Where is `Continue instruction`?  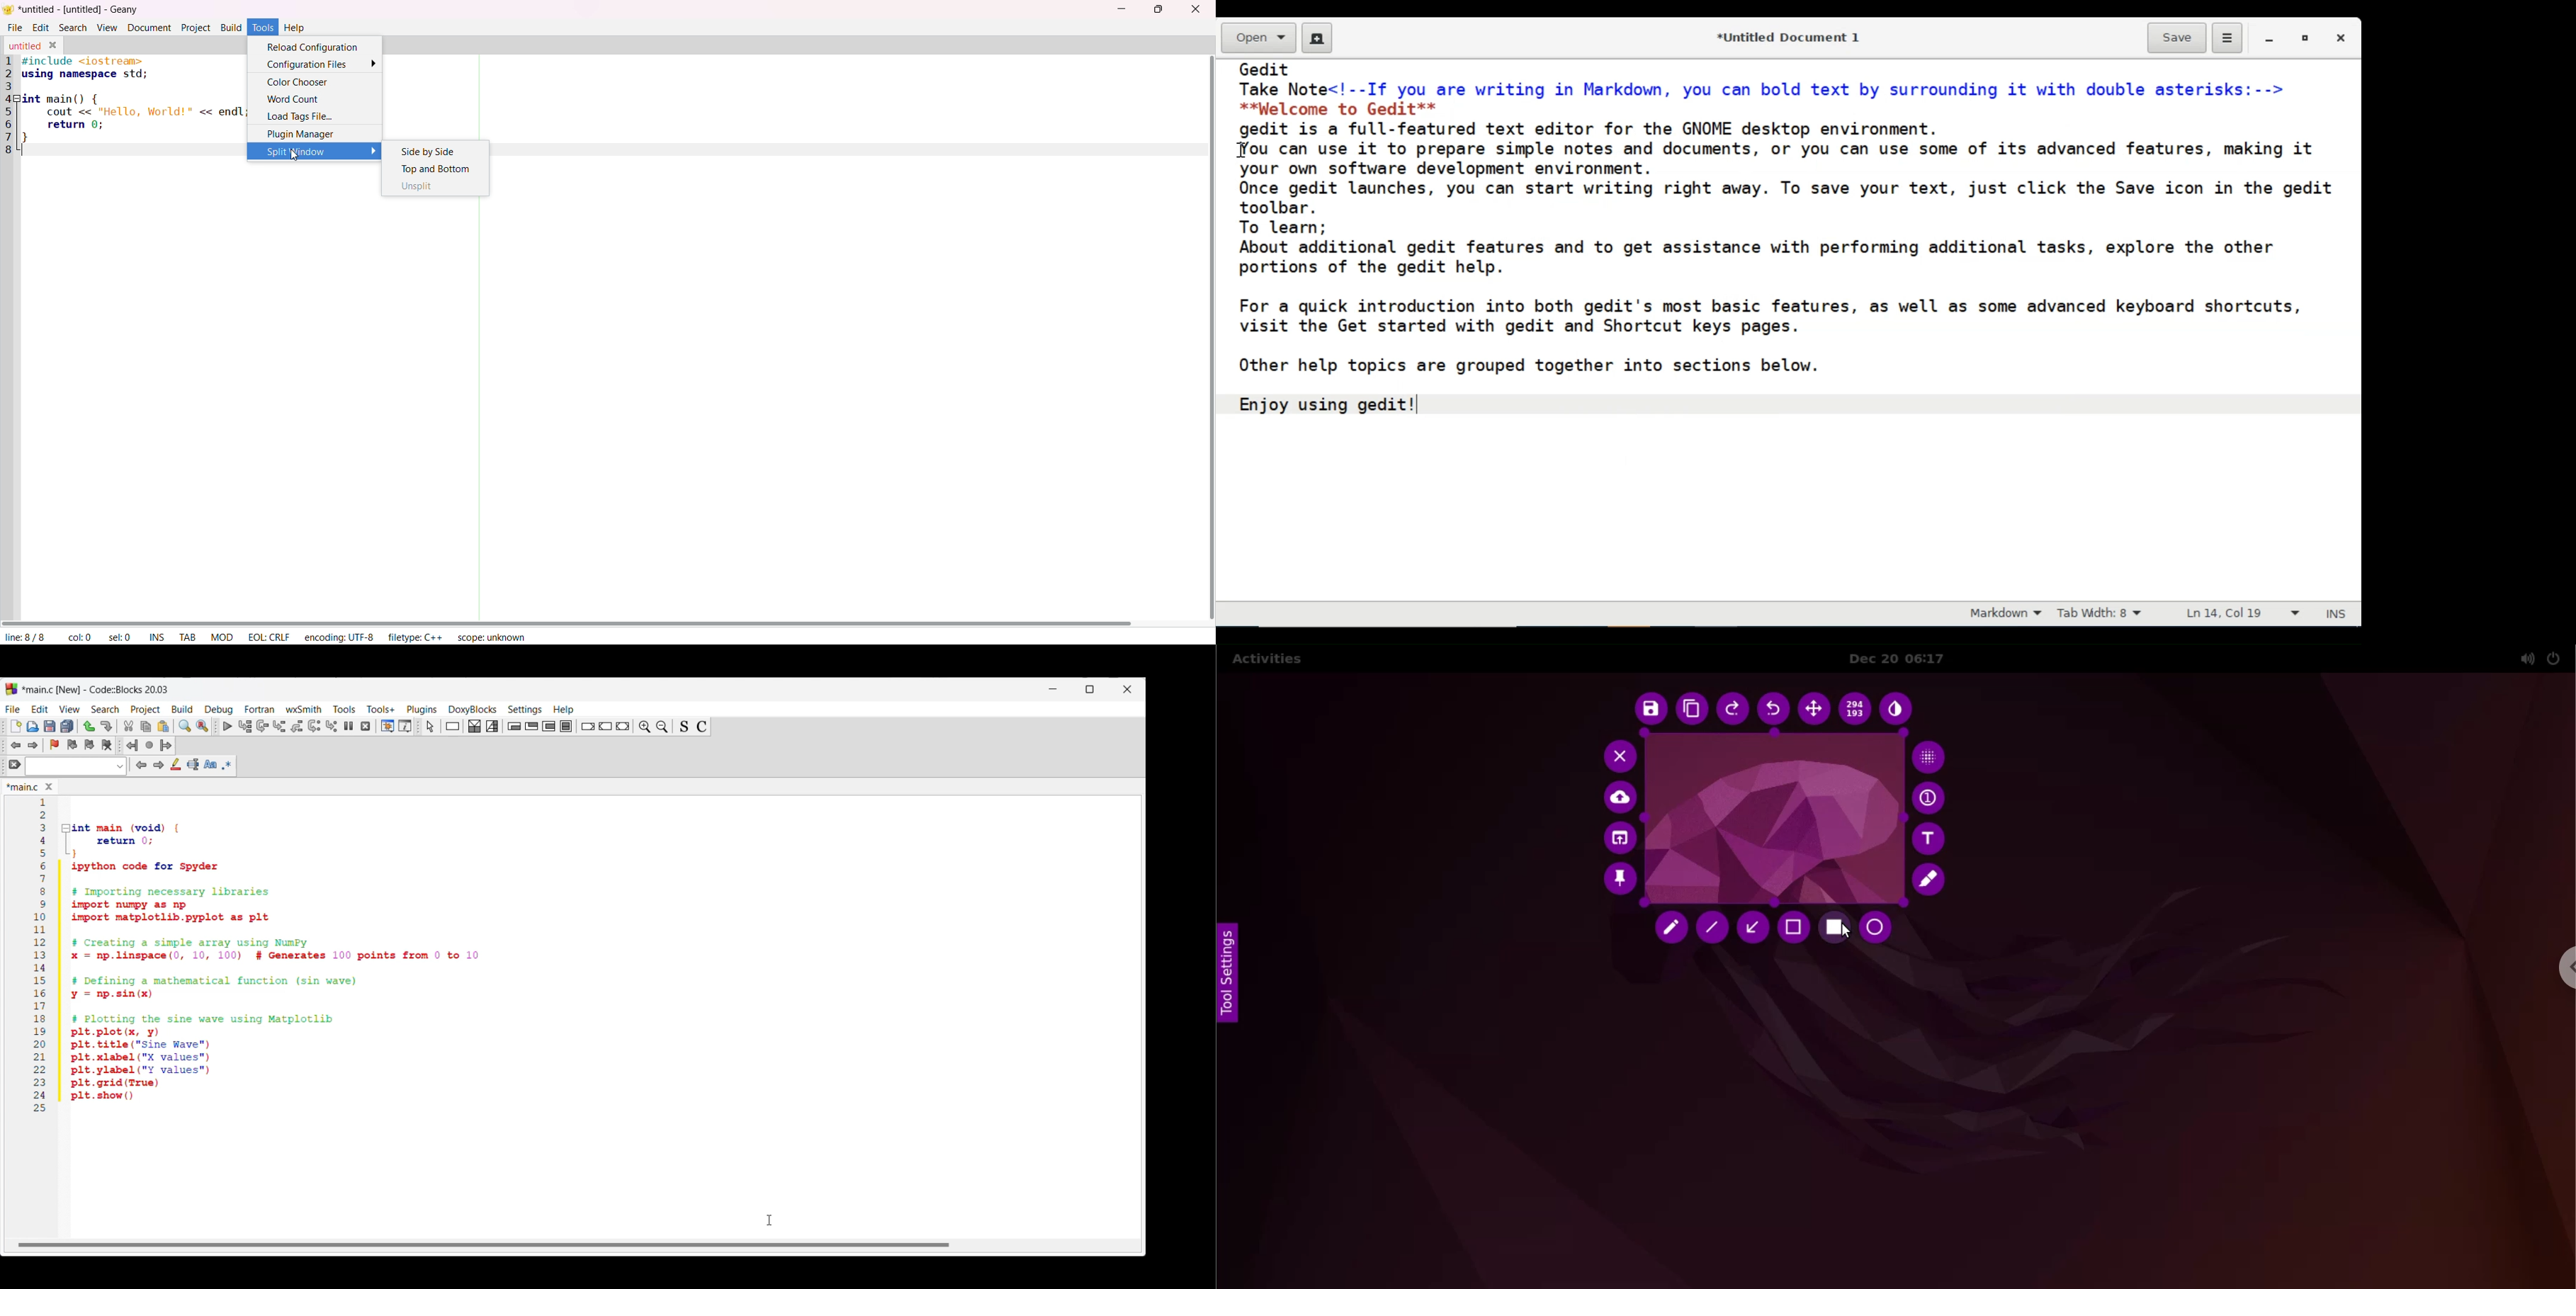 Continue instruction is located at coordinates (605, 726).